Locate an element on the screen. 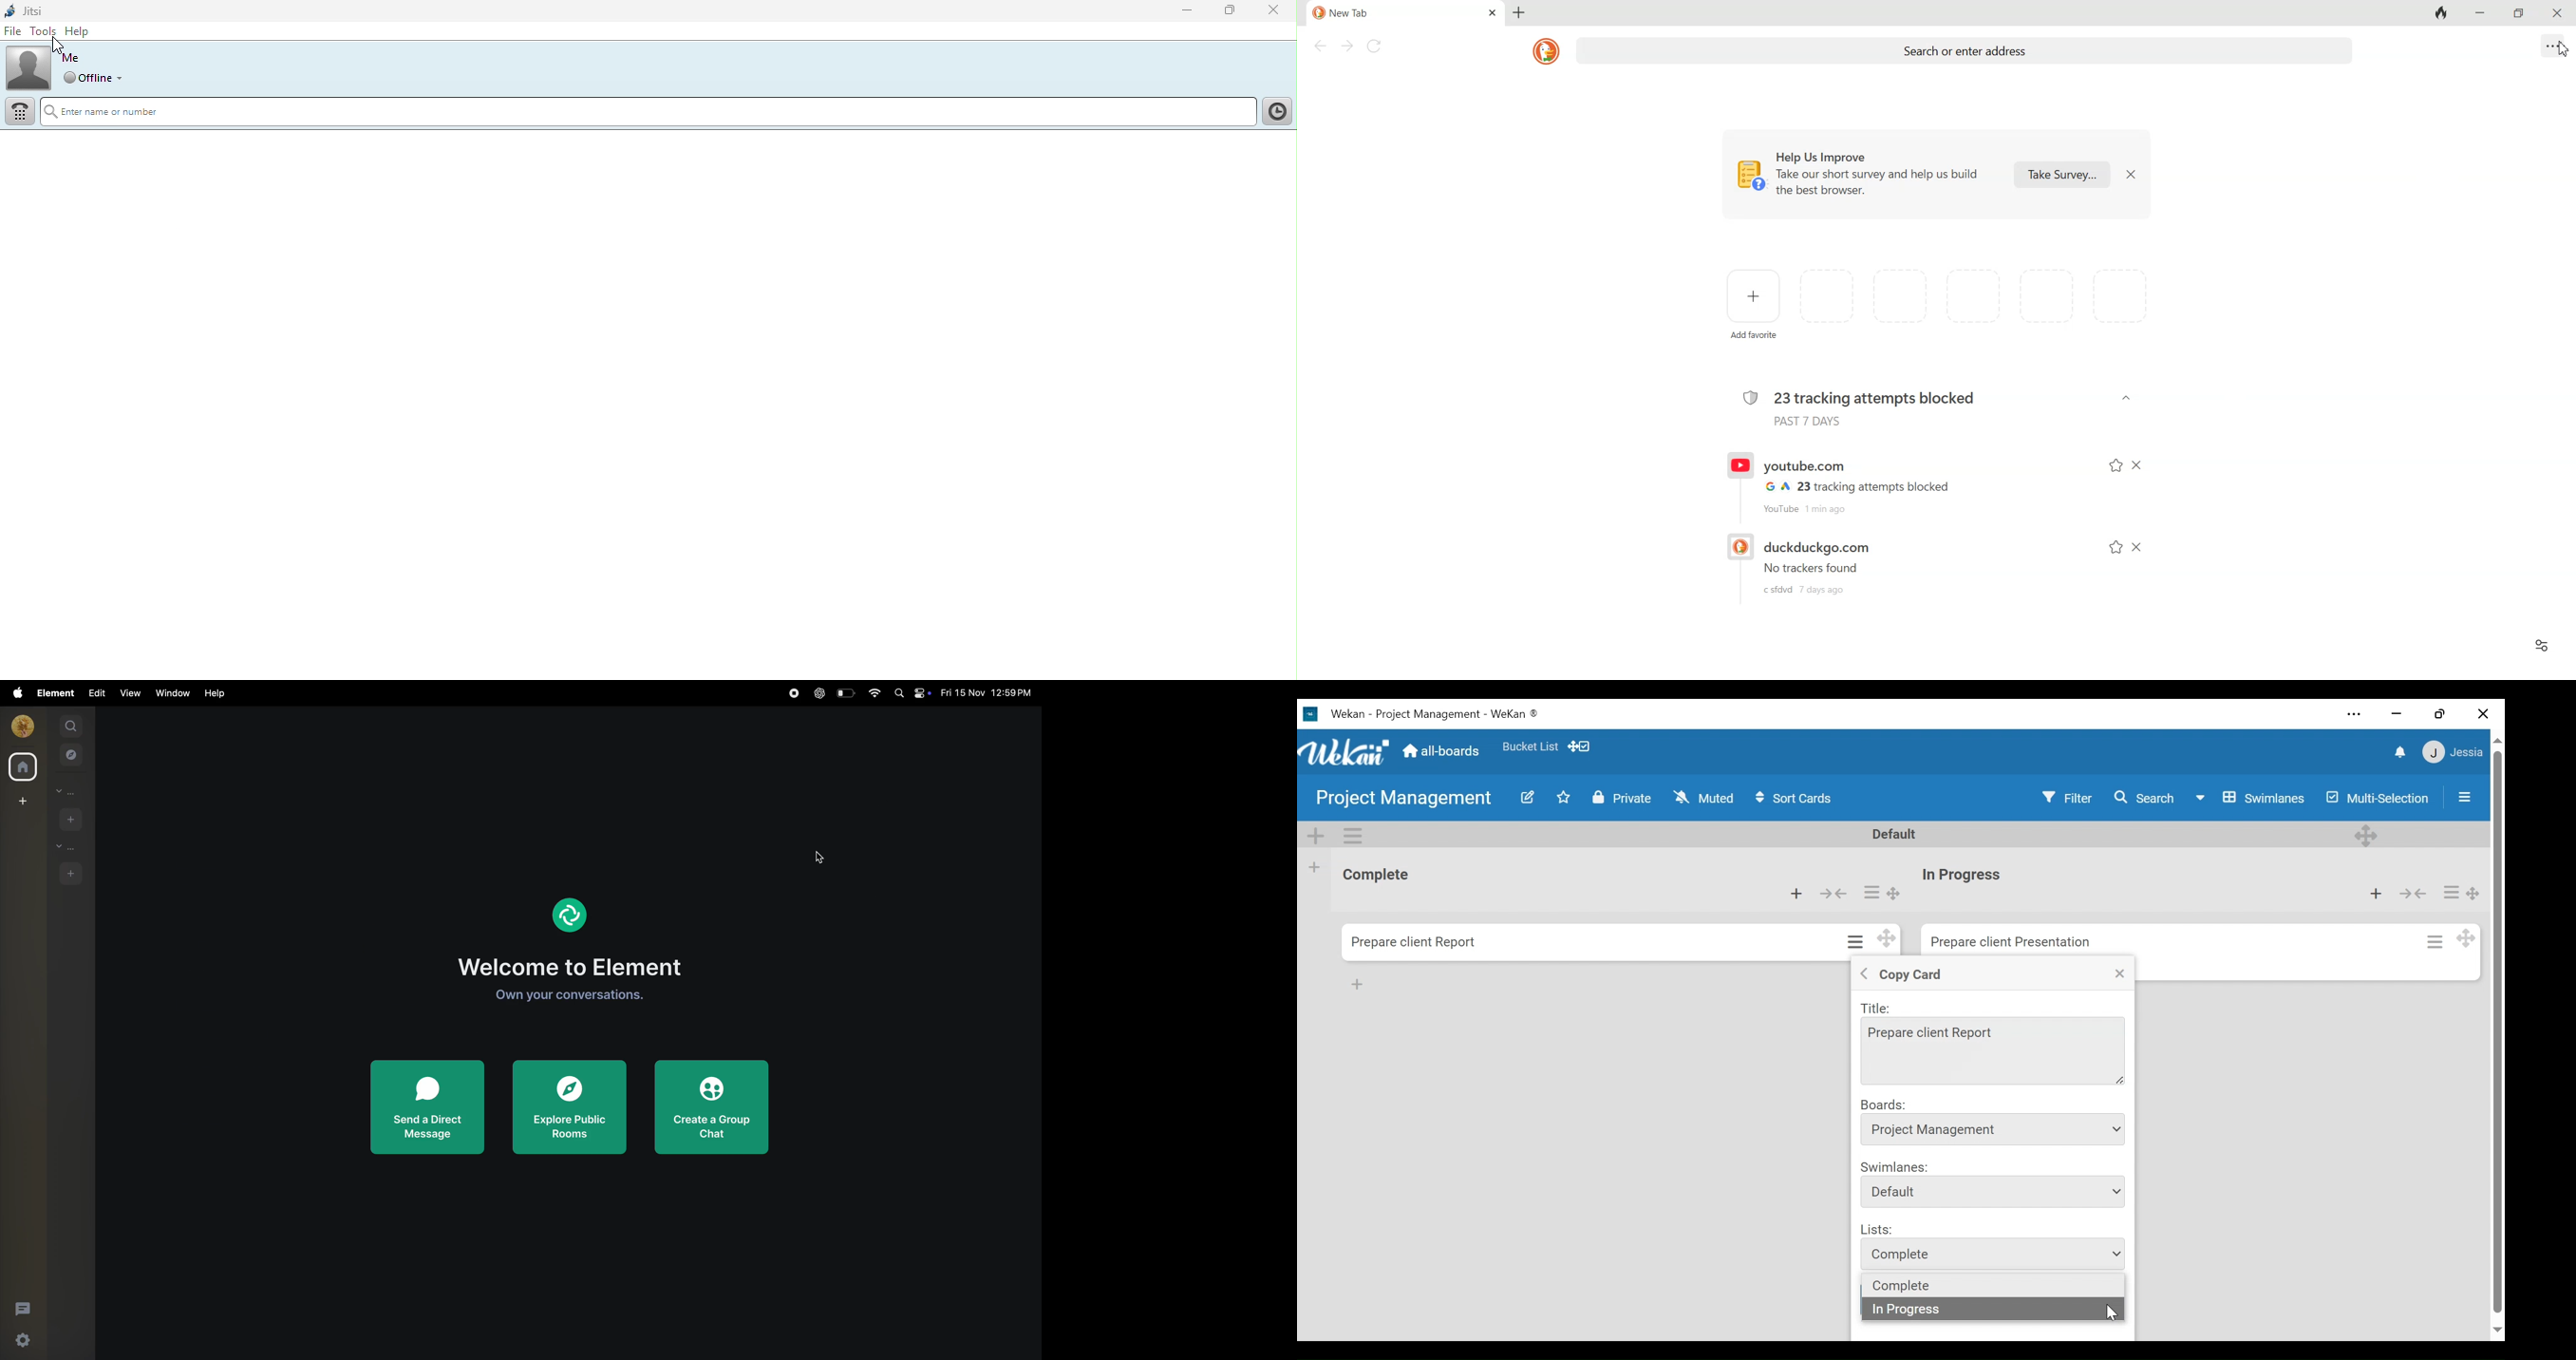 The image size is (2576, 1372). Card actions is located at coordinates (1874, 890).